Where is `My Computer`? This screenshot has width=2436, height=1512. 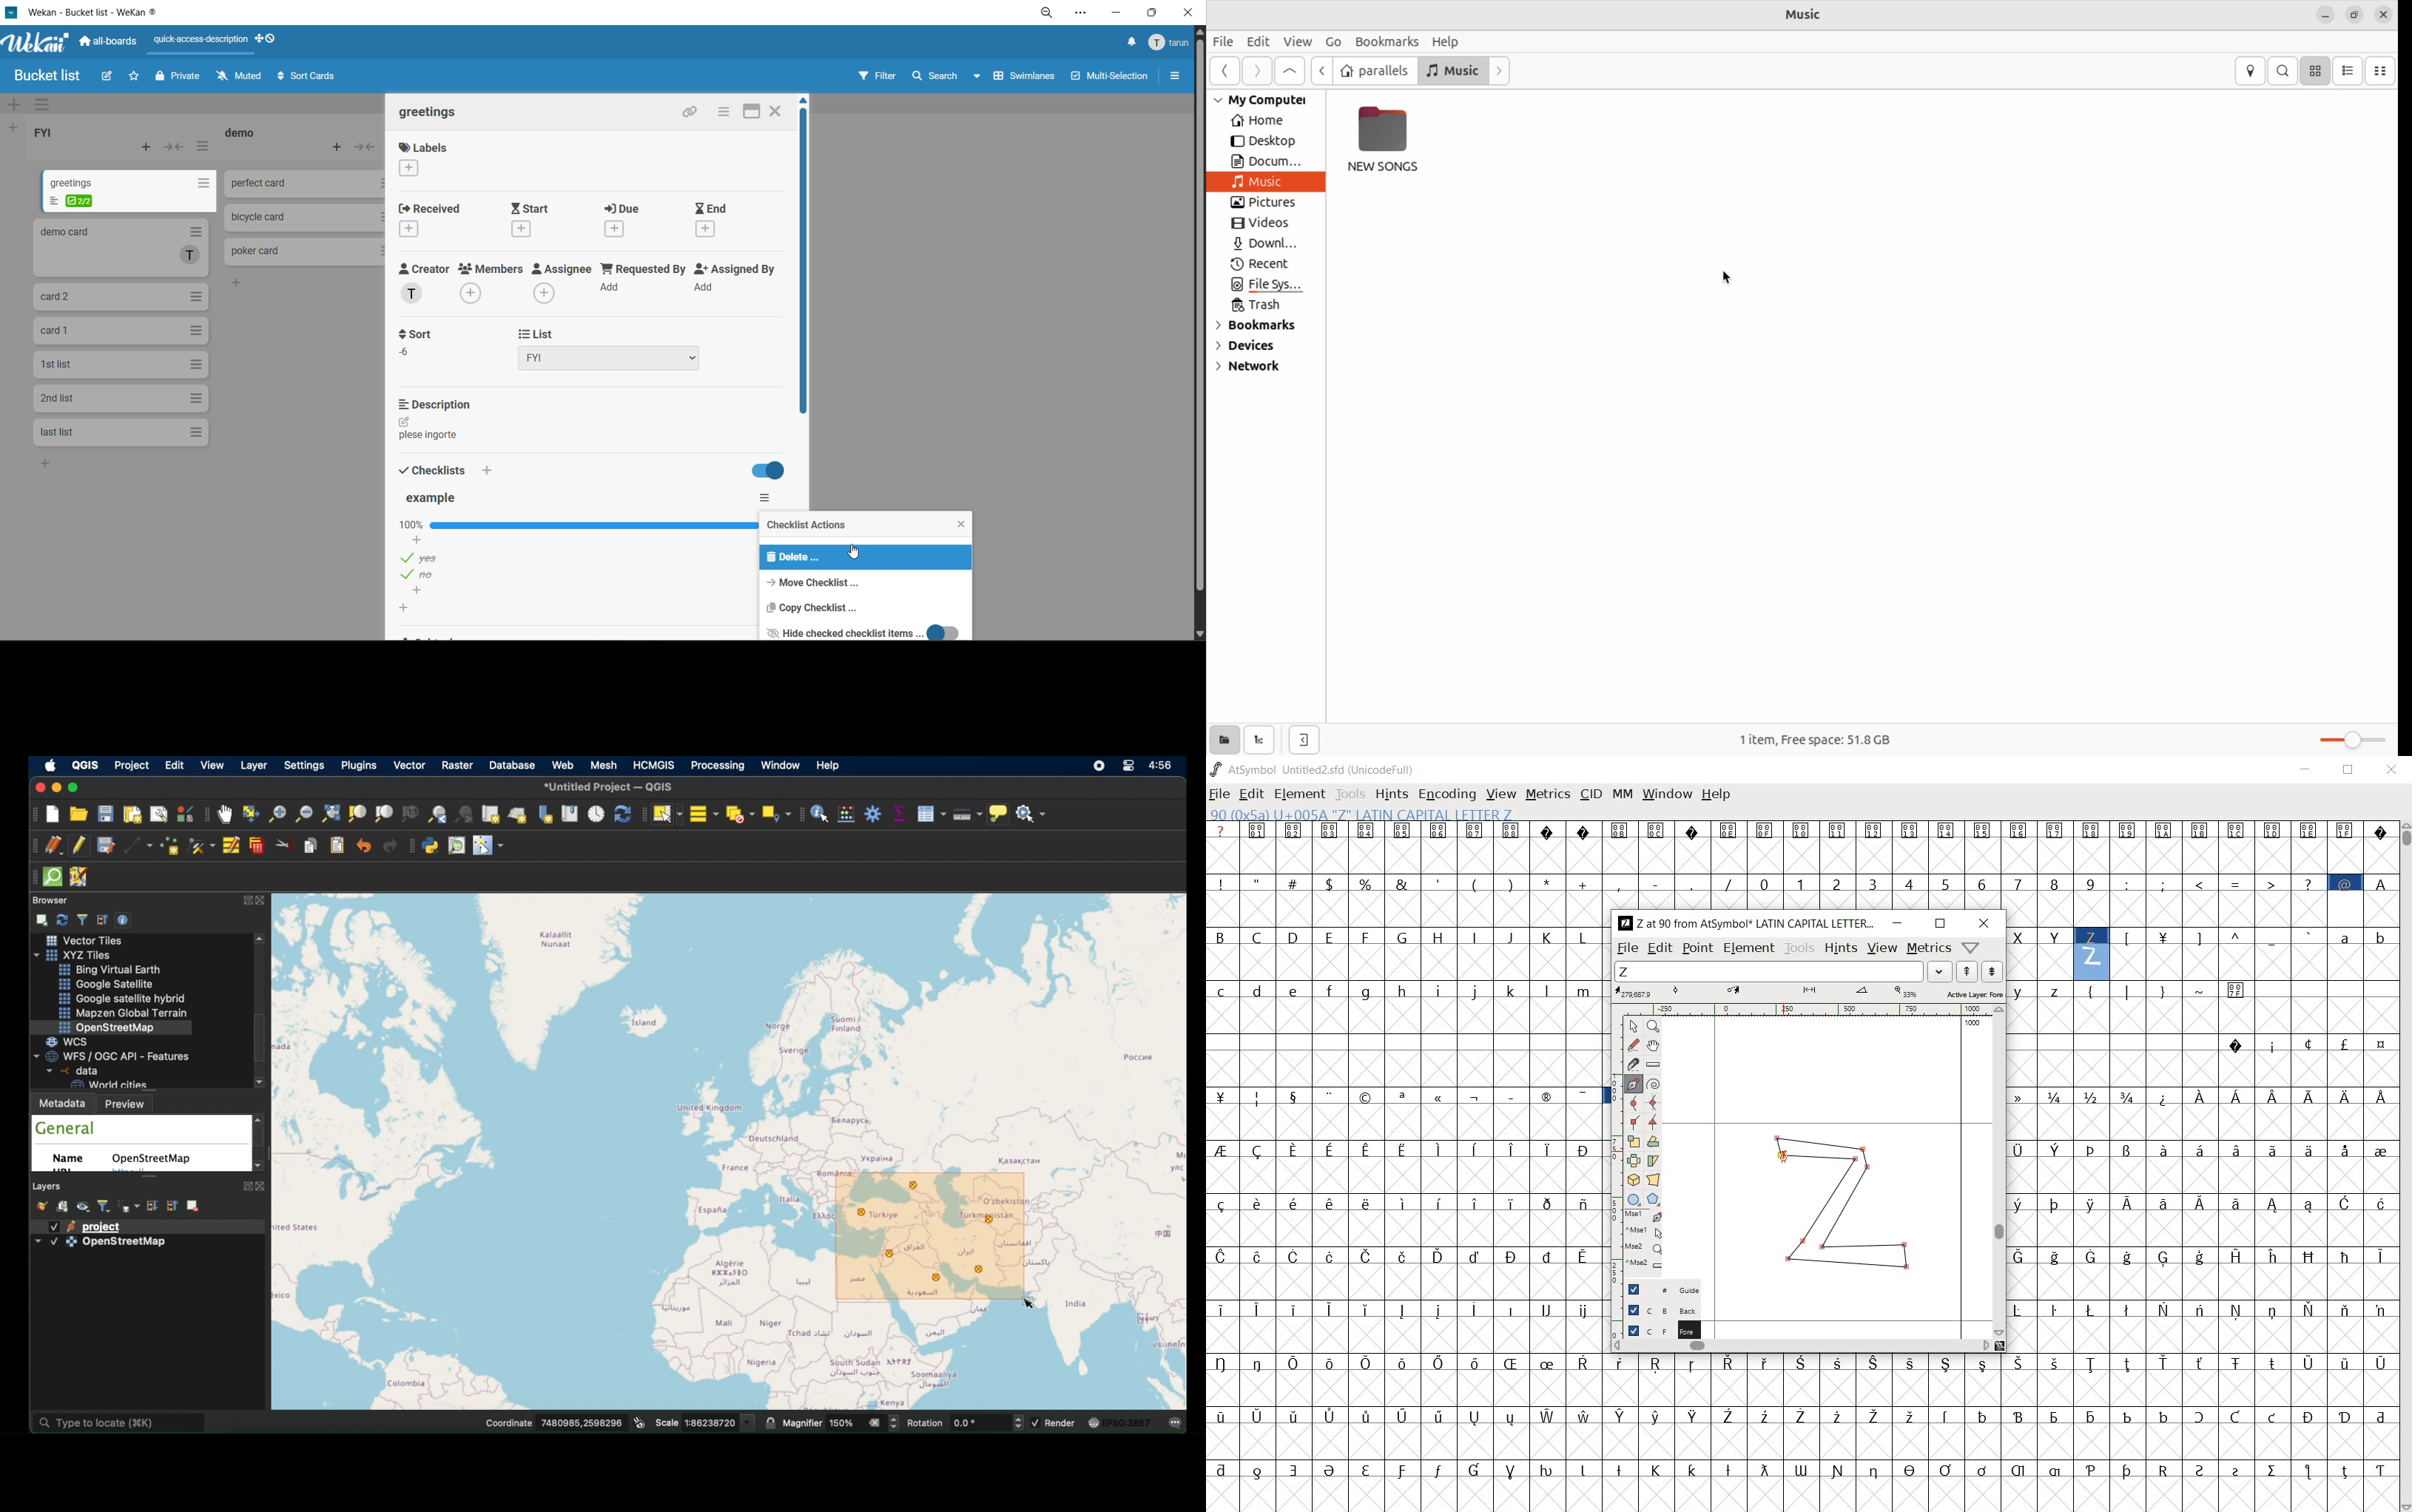 My Computer is located at coordinates (1260, 99).